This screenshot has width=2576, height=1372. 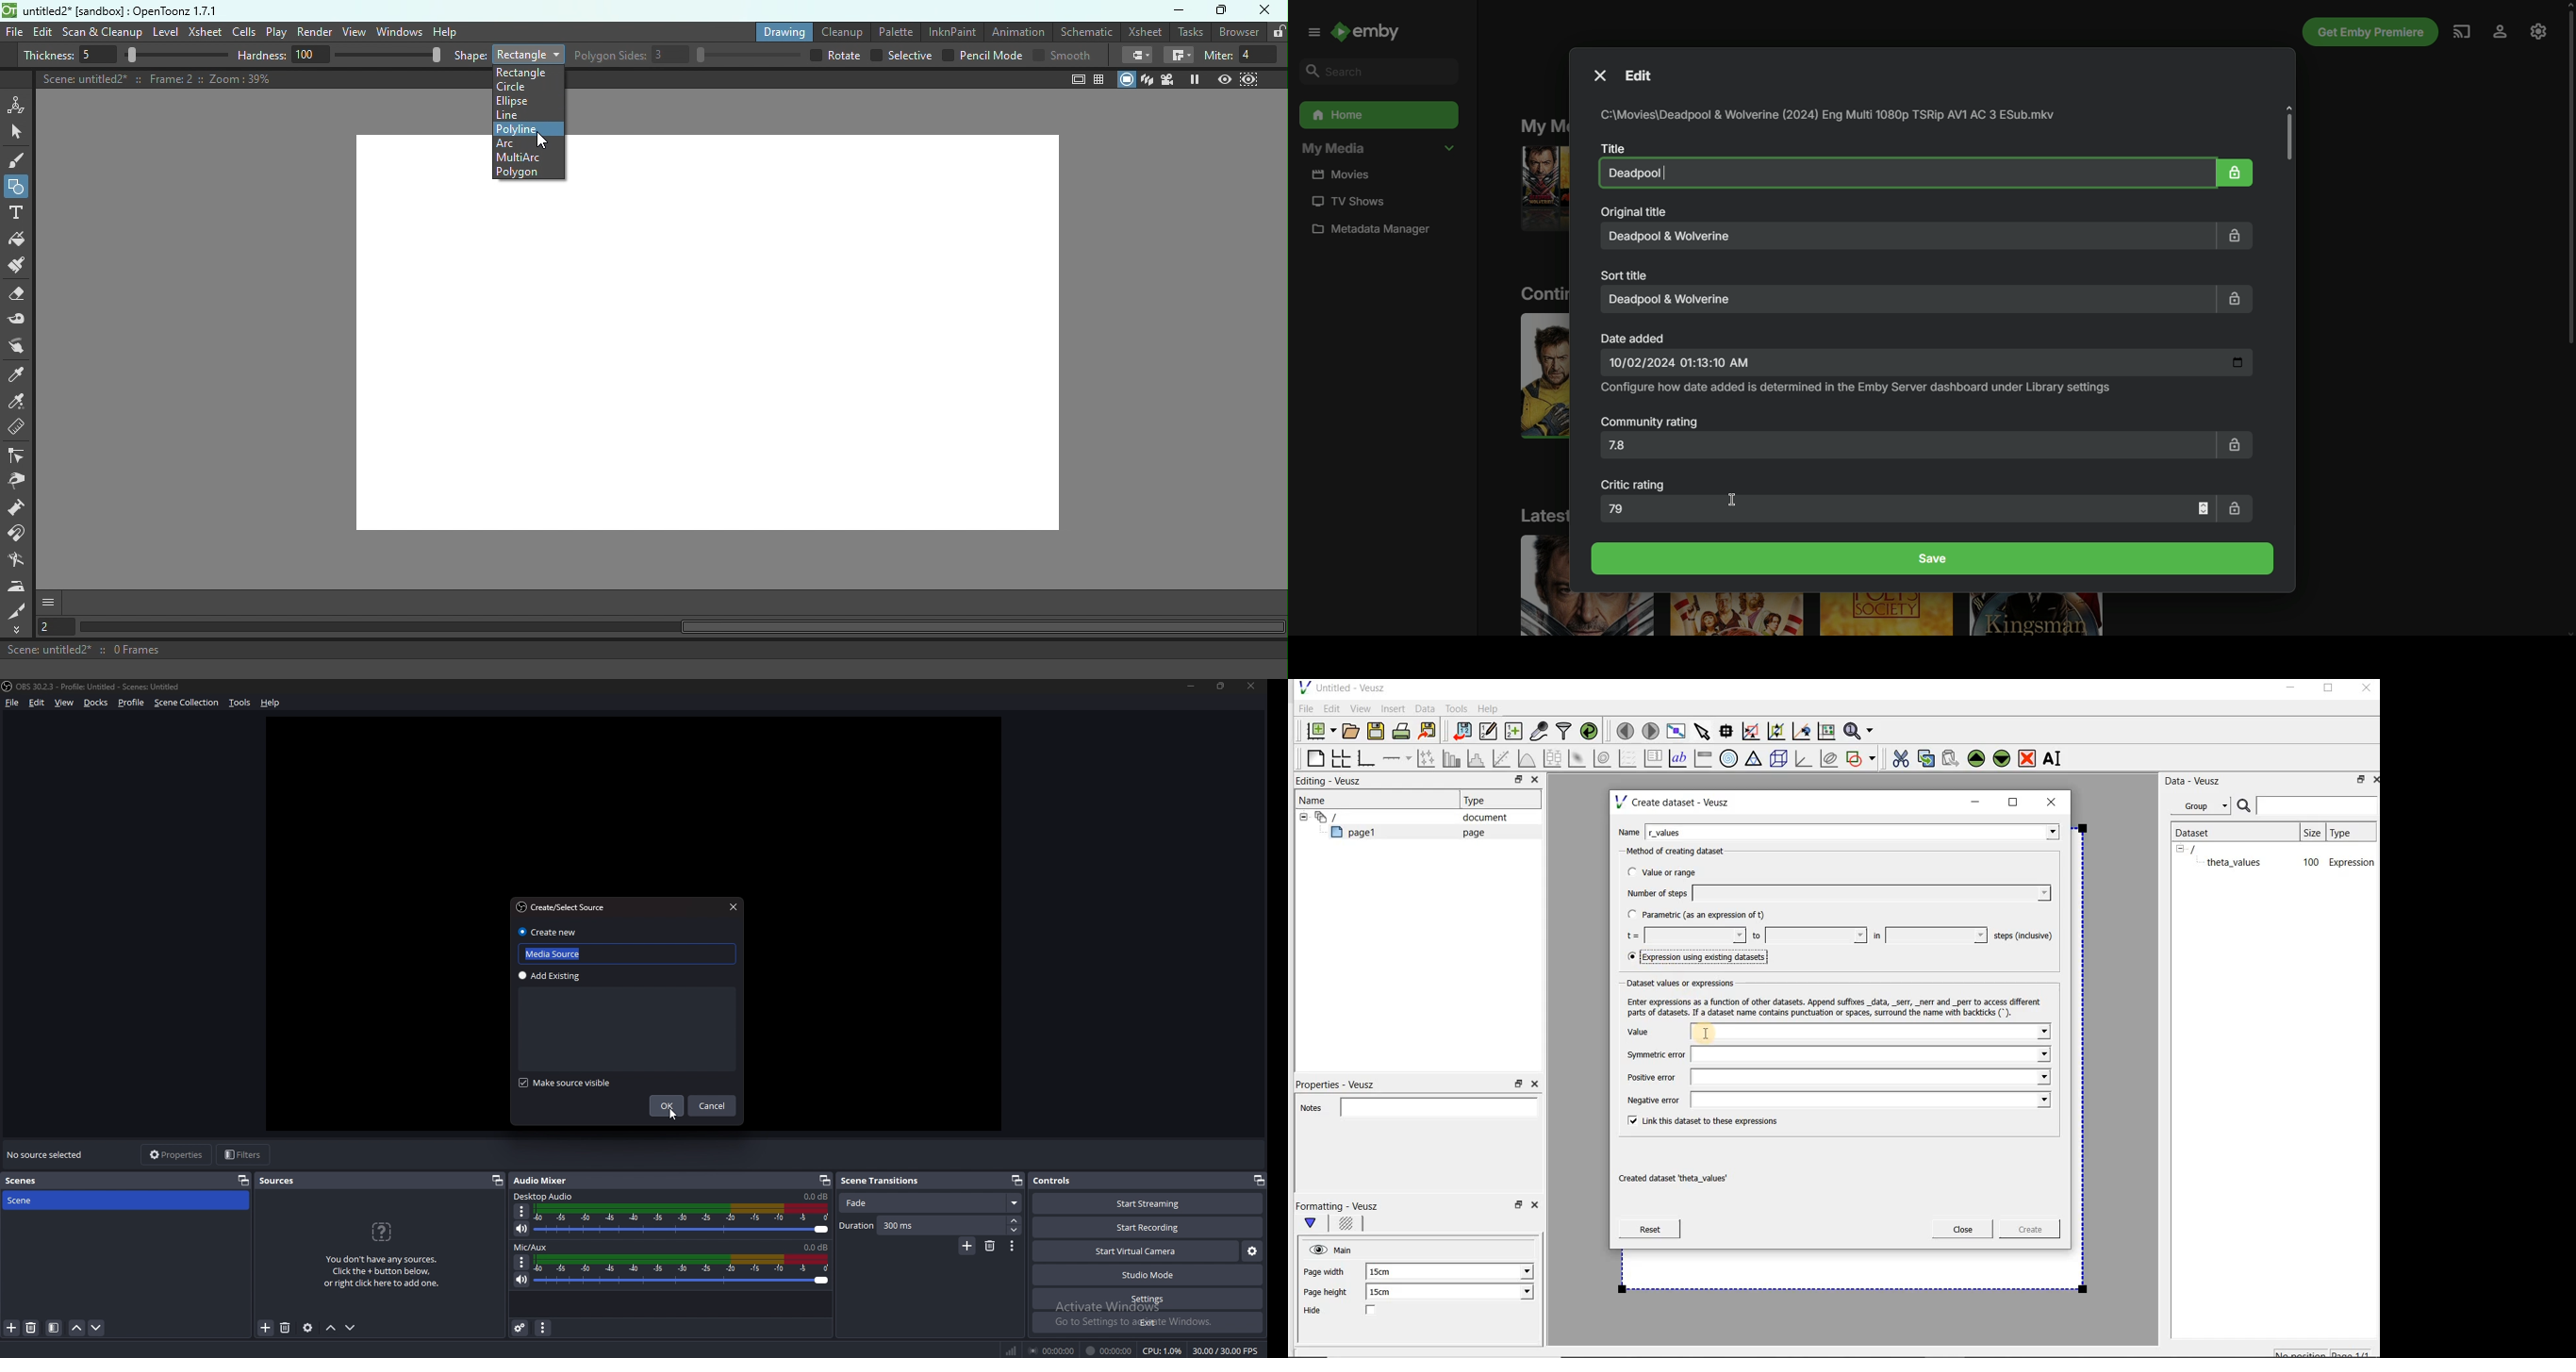 What do you see at coordinates (381, 1255) in the screenshot?
I see `You don't have any sources.
Click the + button below,
or right click here to add one.` at bounding box center [381, 1255].